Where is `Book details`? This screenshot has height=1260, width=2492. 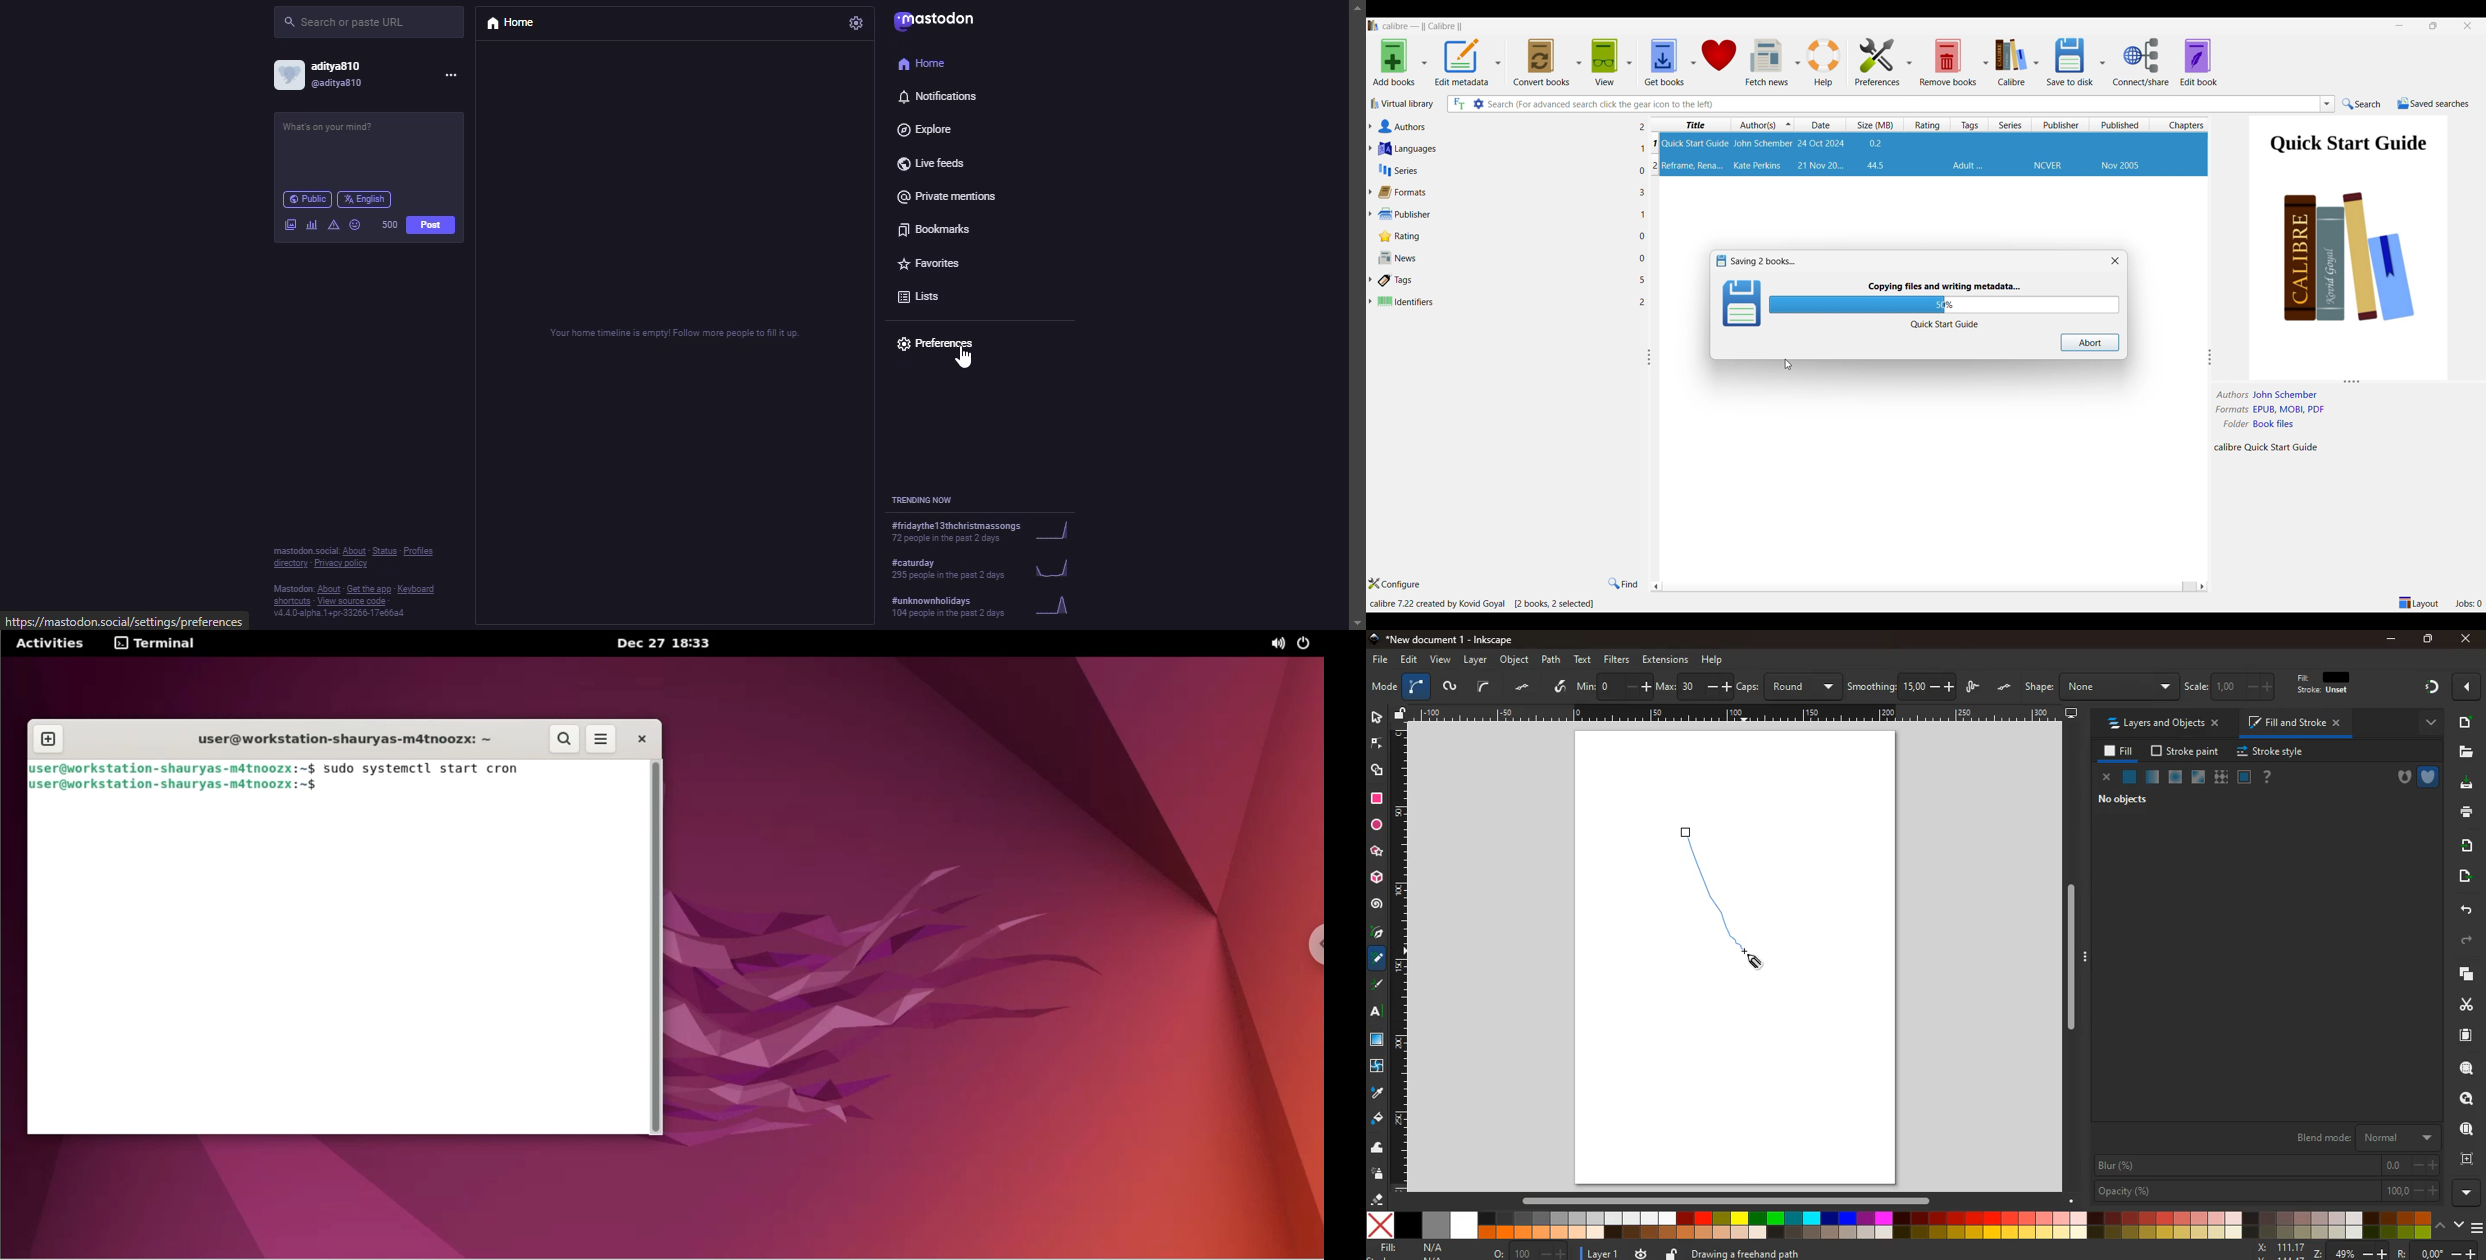
Book details is located at coordinates (2274, 421).